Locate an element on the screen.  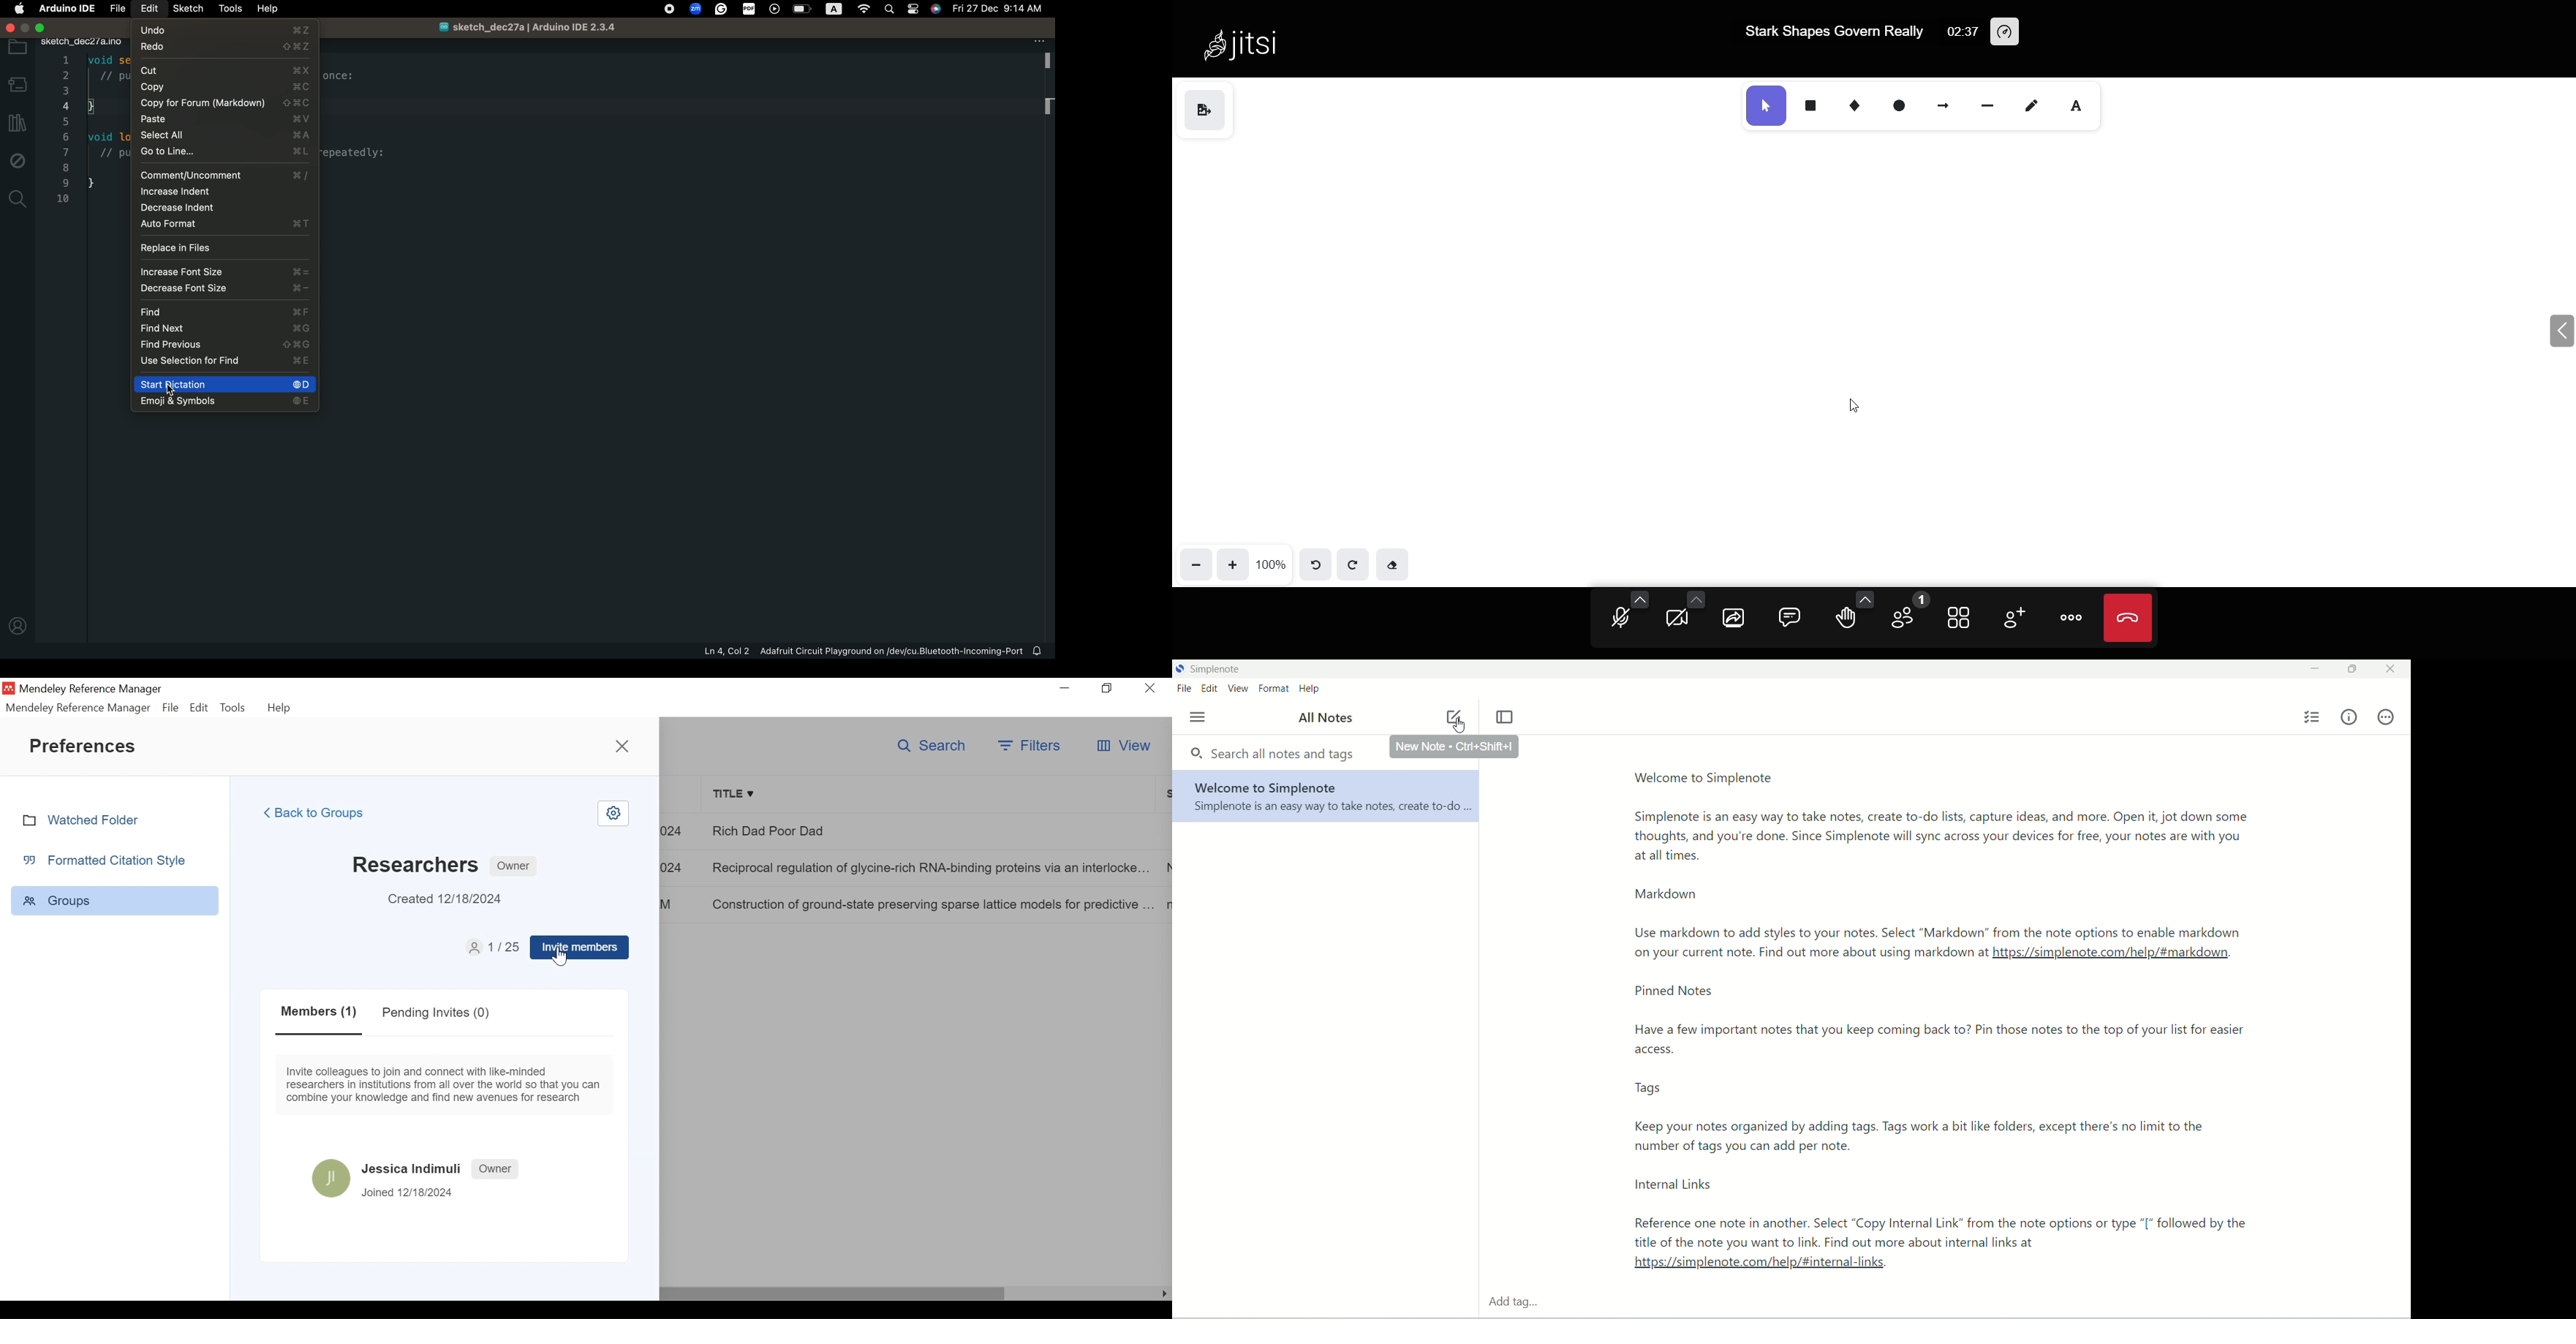
replace in files is located at coordinates (219, 247).